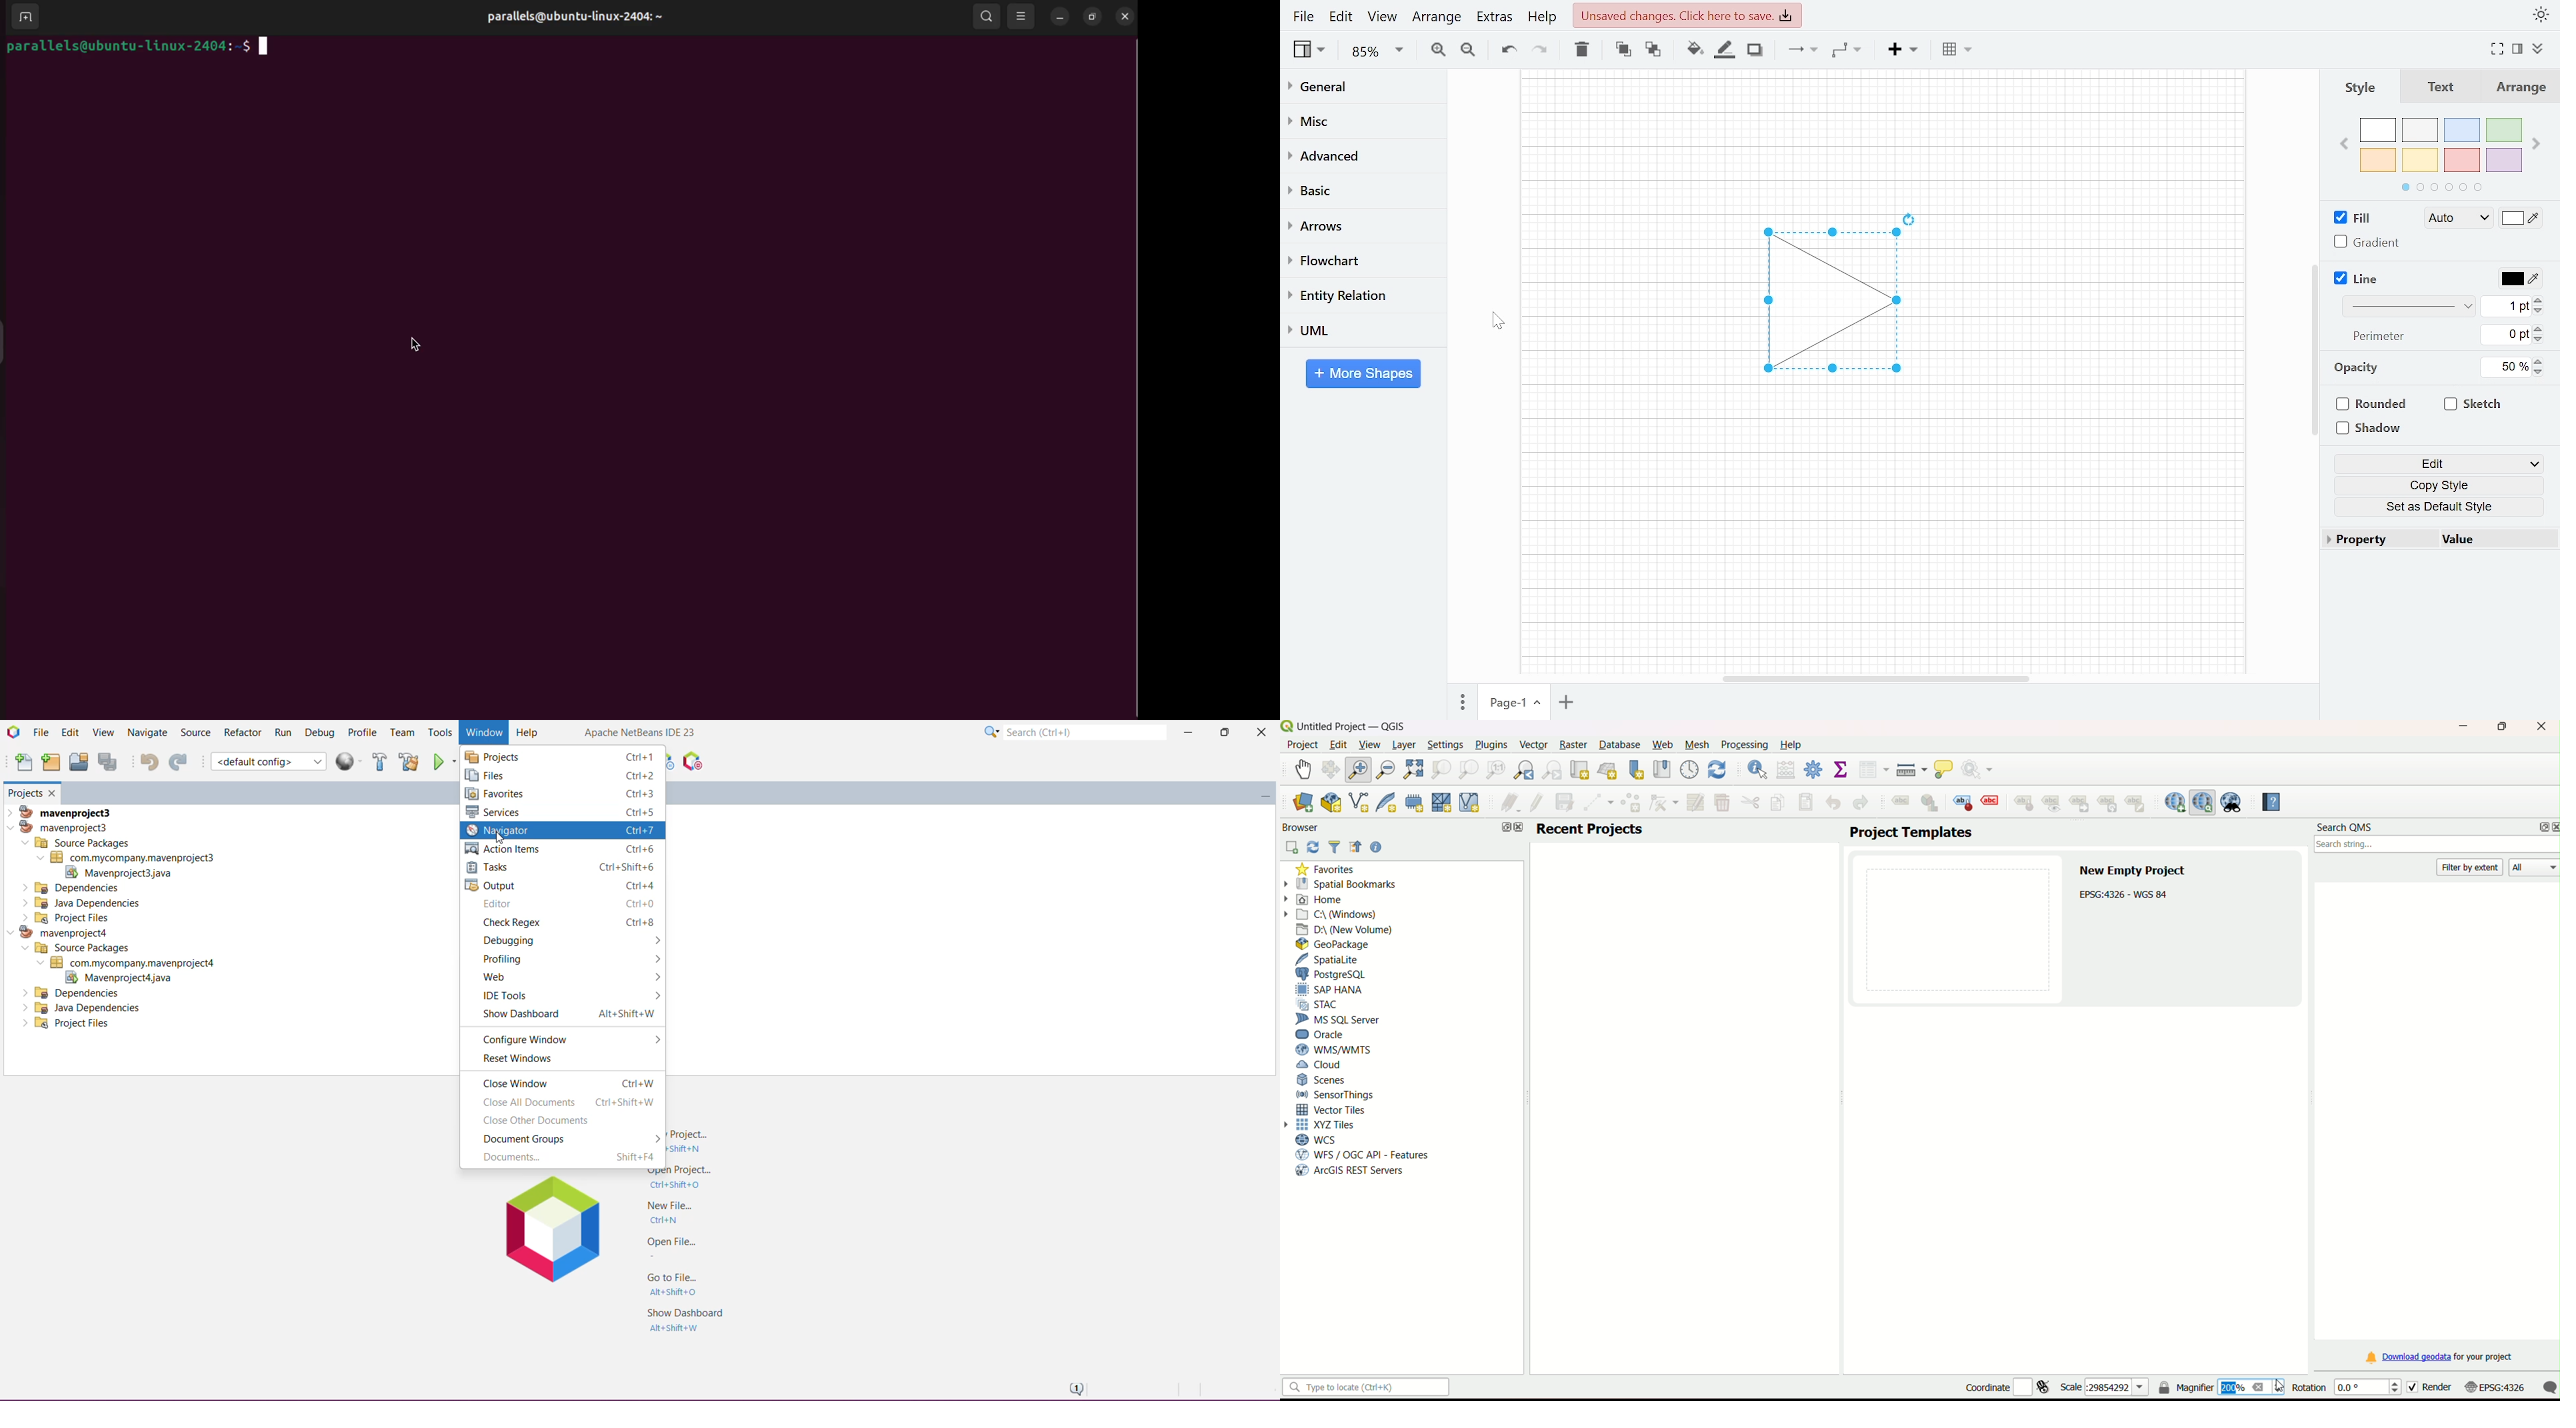 This screenshot has width=2576, height=1428. What do you see at coordinates (1724, 50) in the screenshot?
I see `Fill line` at bounding box center [1724, 50].